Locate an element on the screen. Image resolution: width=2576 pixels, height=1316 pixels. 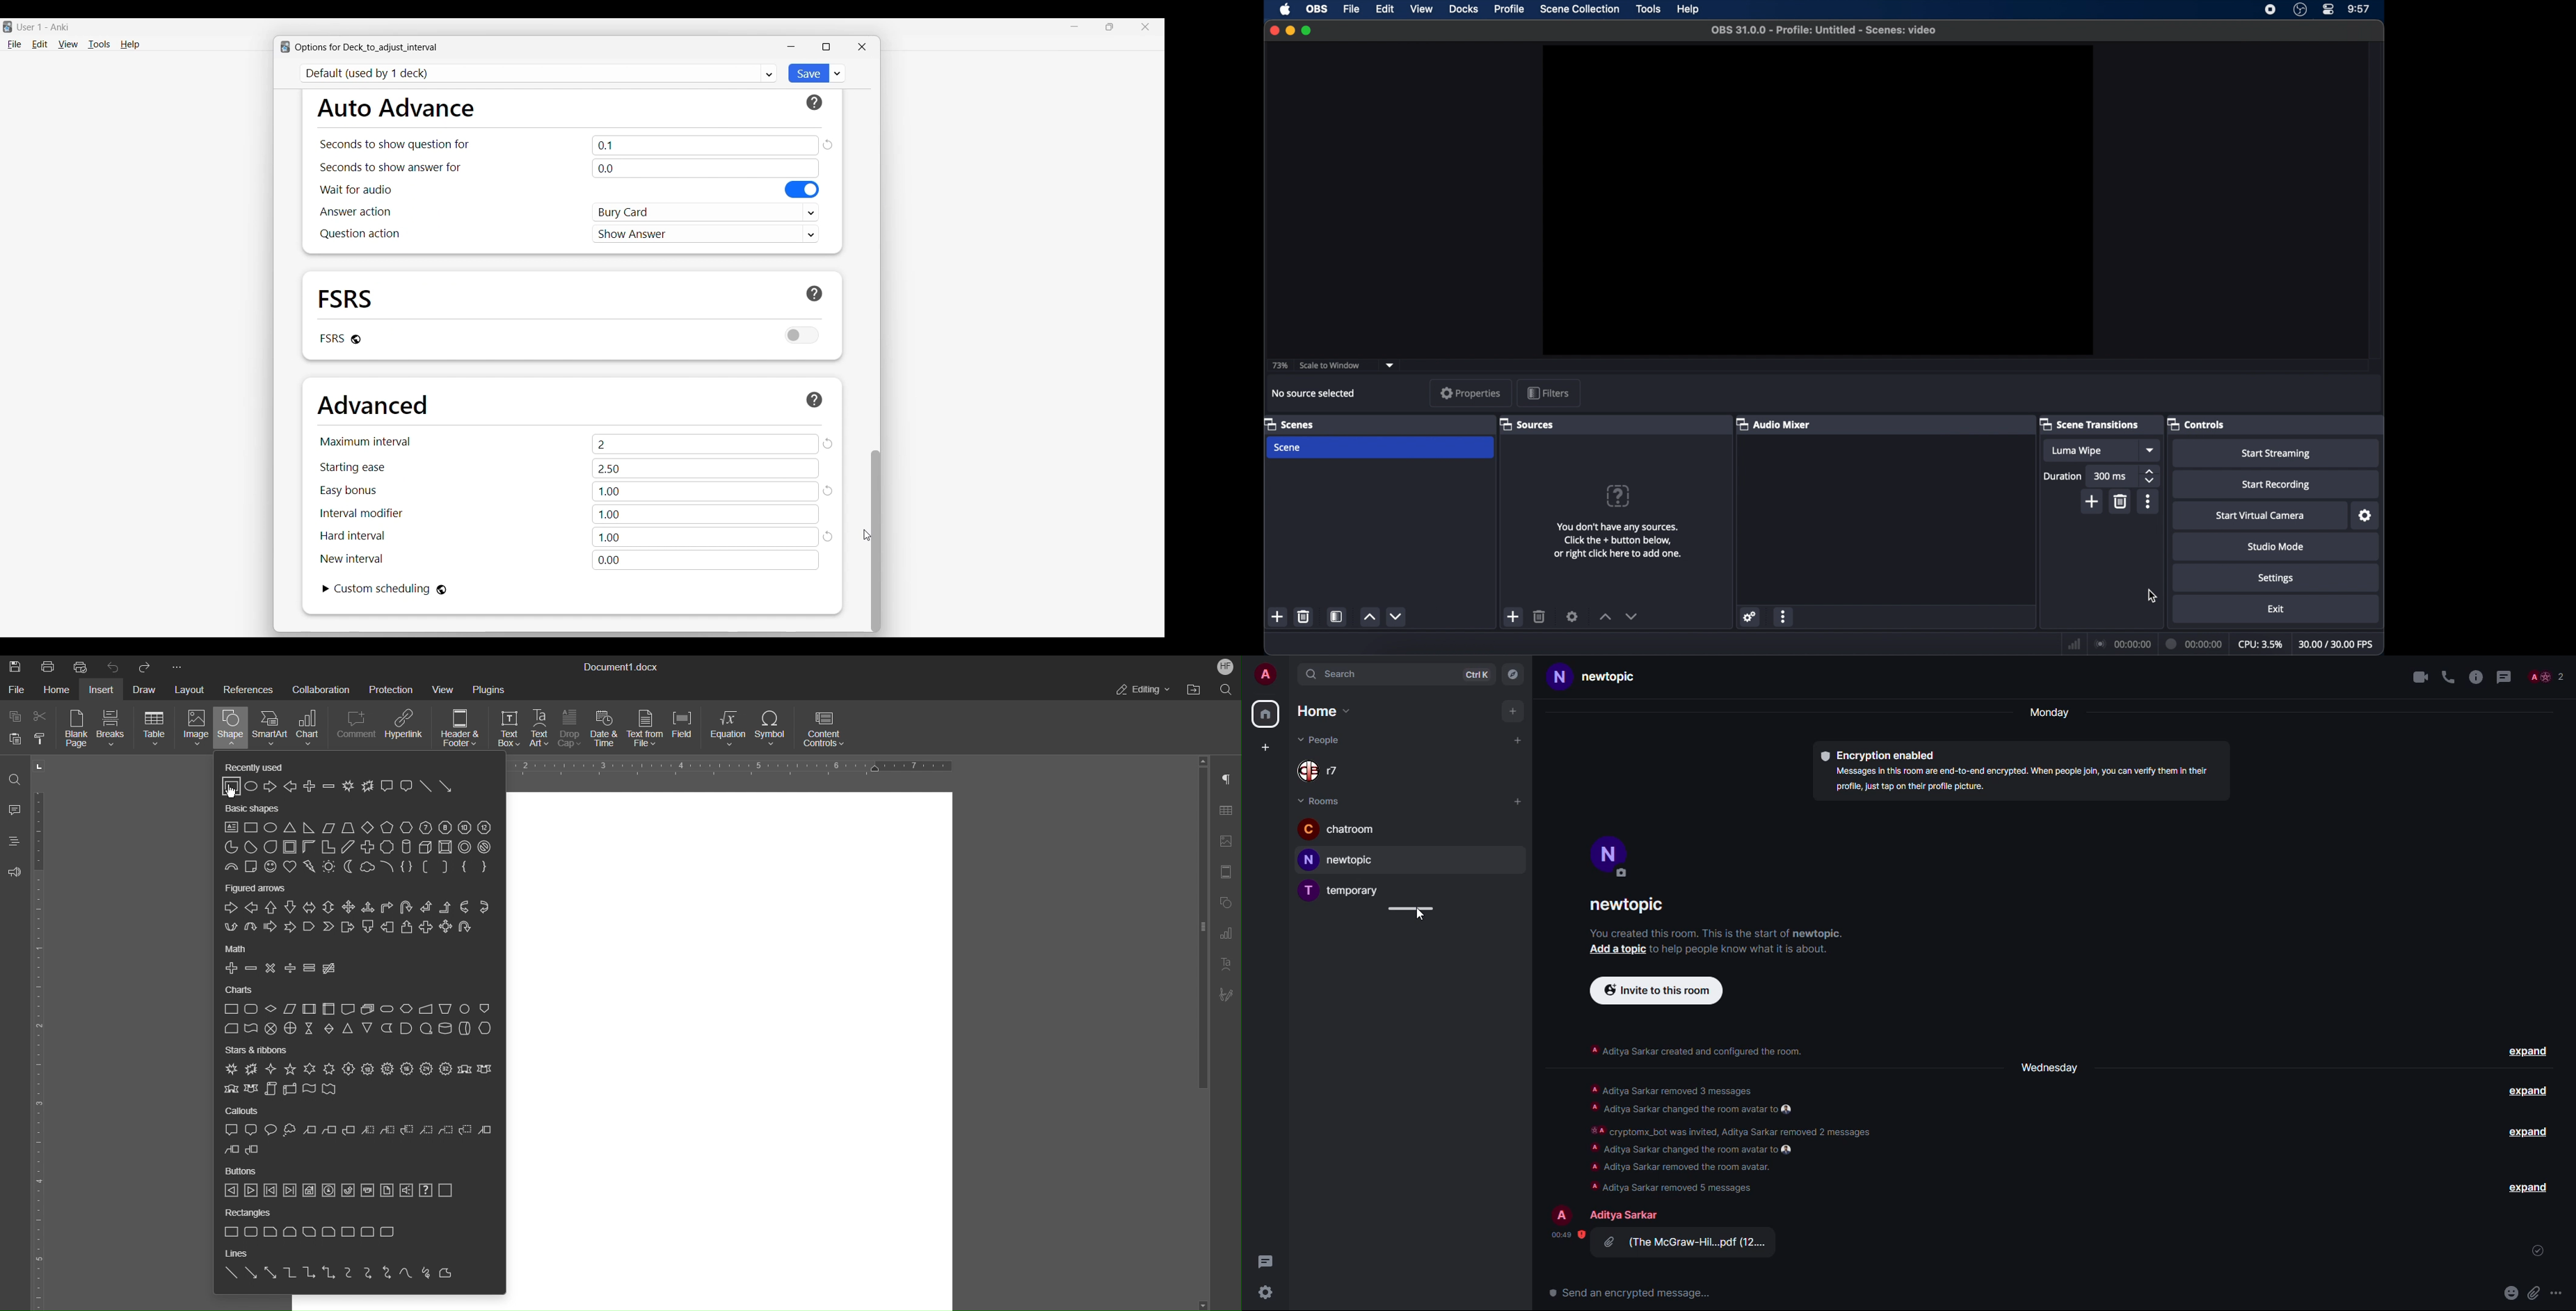
View is located at coordinates (446, 689).